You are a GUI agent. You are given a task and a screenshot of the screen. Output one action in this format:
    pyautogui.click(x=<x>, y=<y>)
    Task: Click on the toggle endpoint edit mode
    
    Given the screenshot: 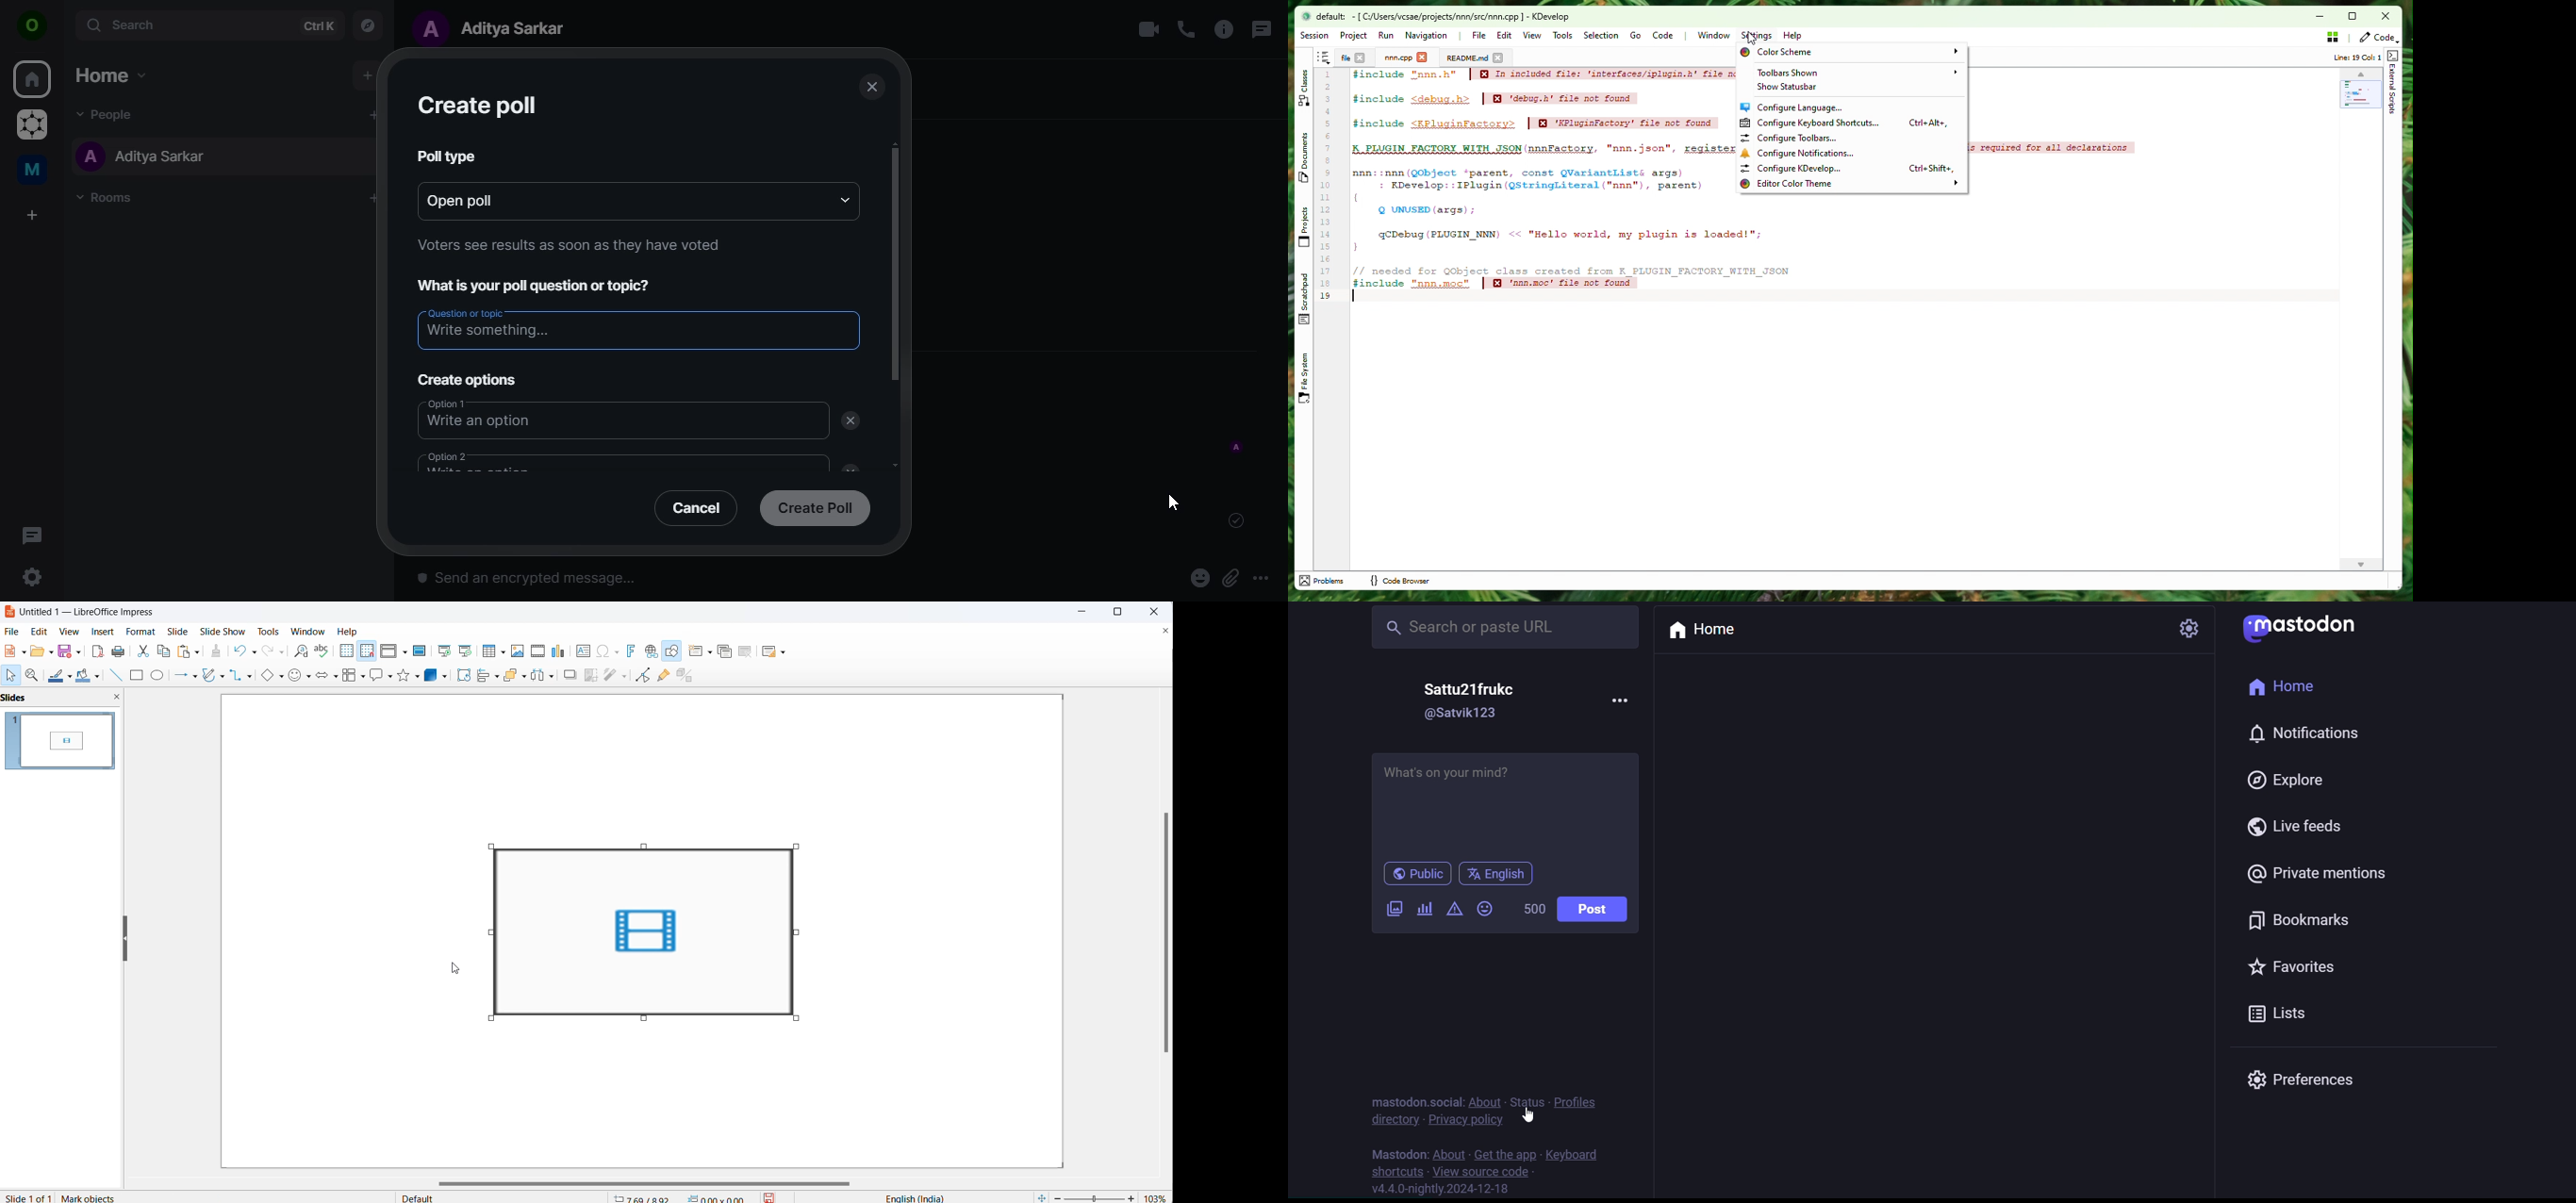 What is the action you would take?
    pyautogui.click(x=647, y=677)
    